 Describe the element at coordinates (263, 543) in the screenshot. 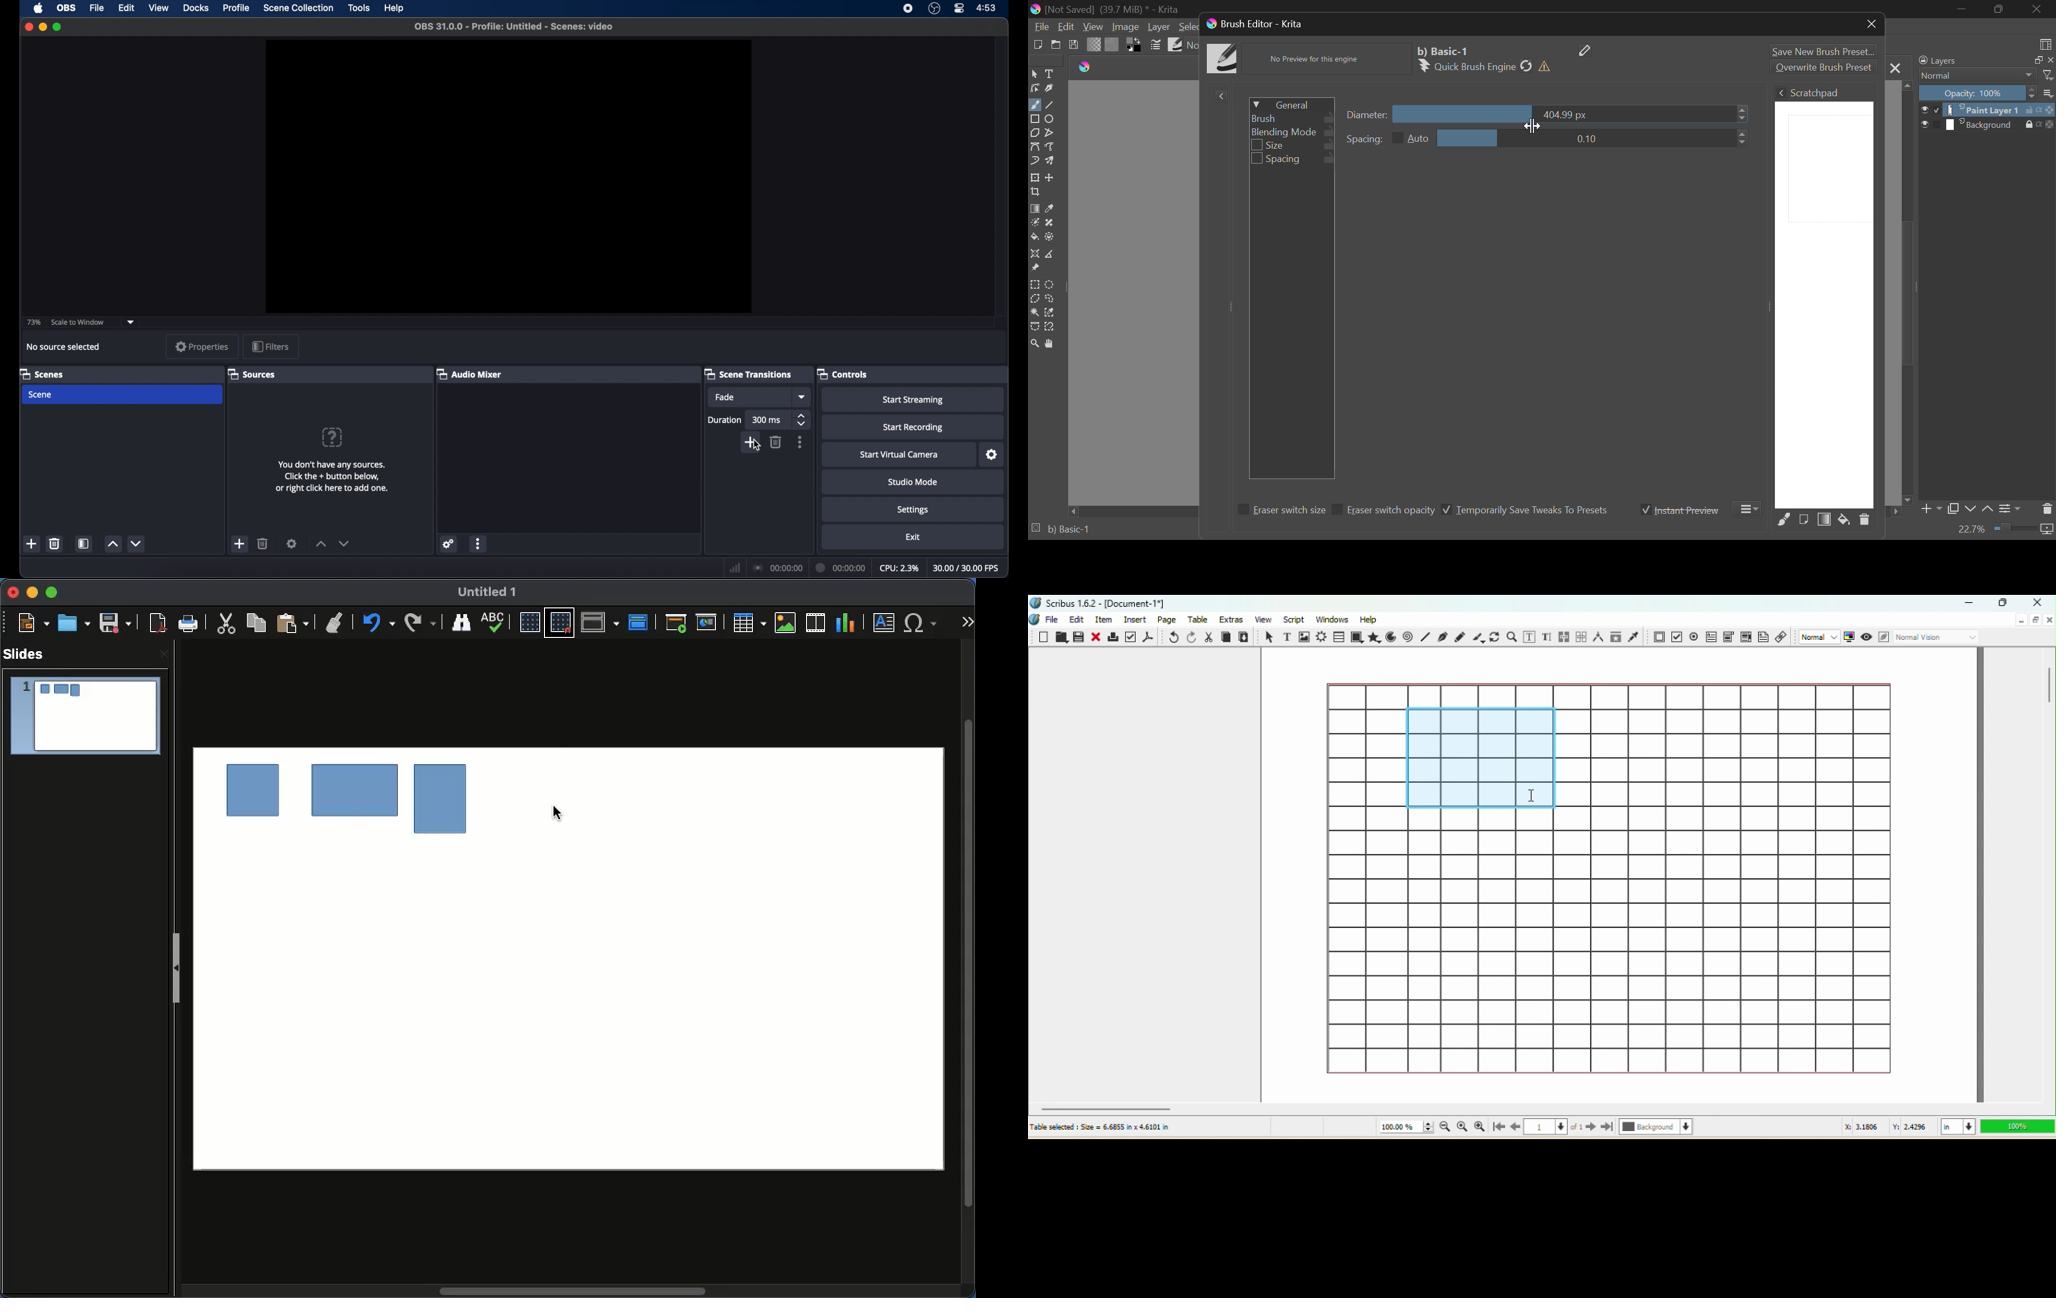

I see `delete` at that location.